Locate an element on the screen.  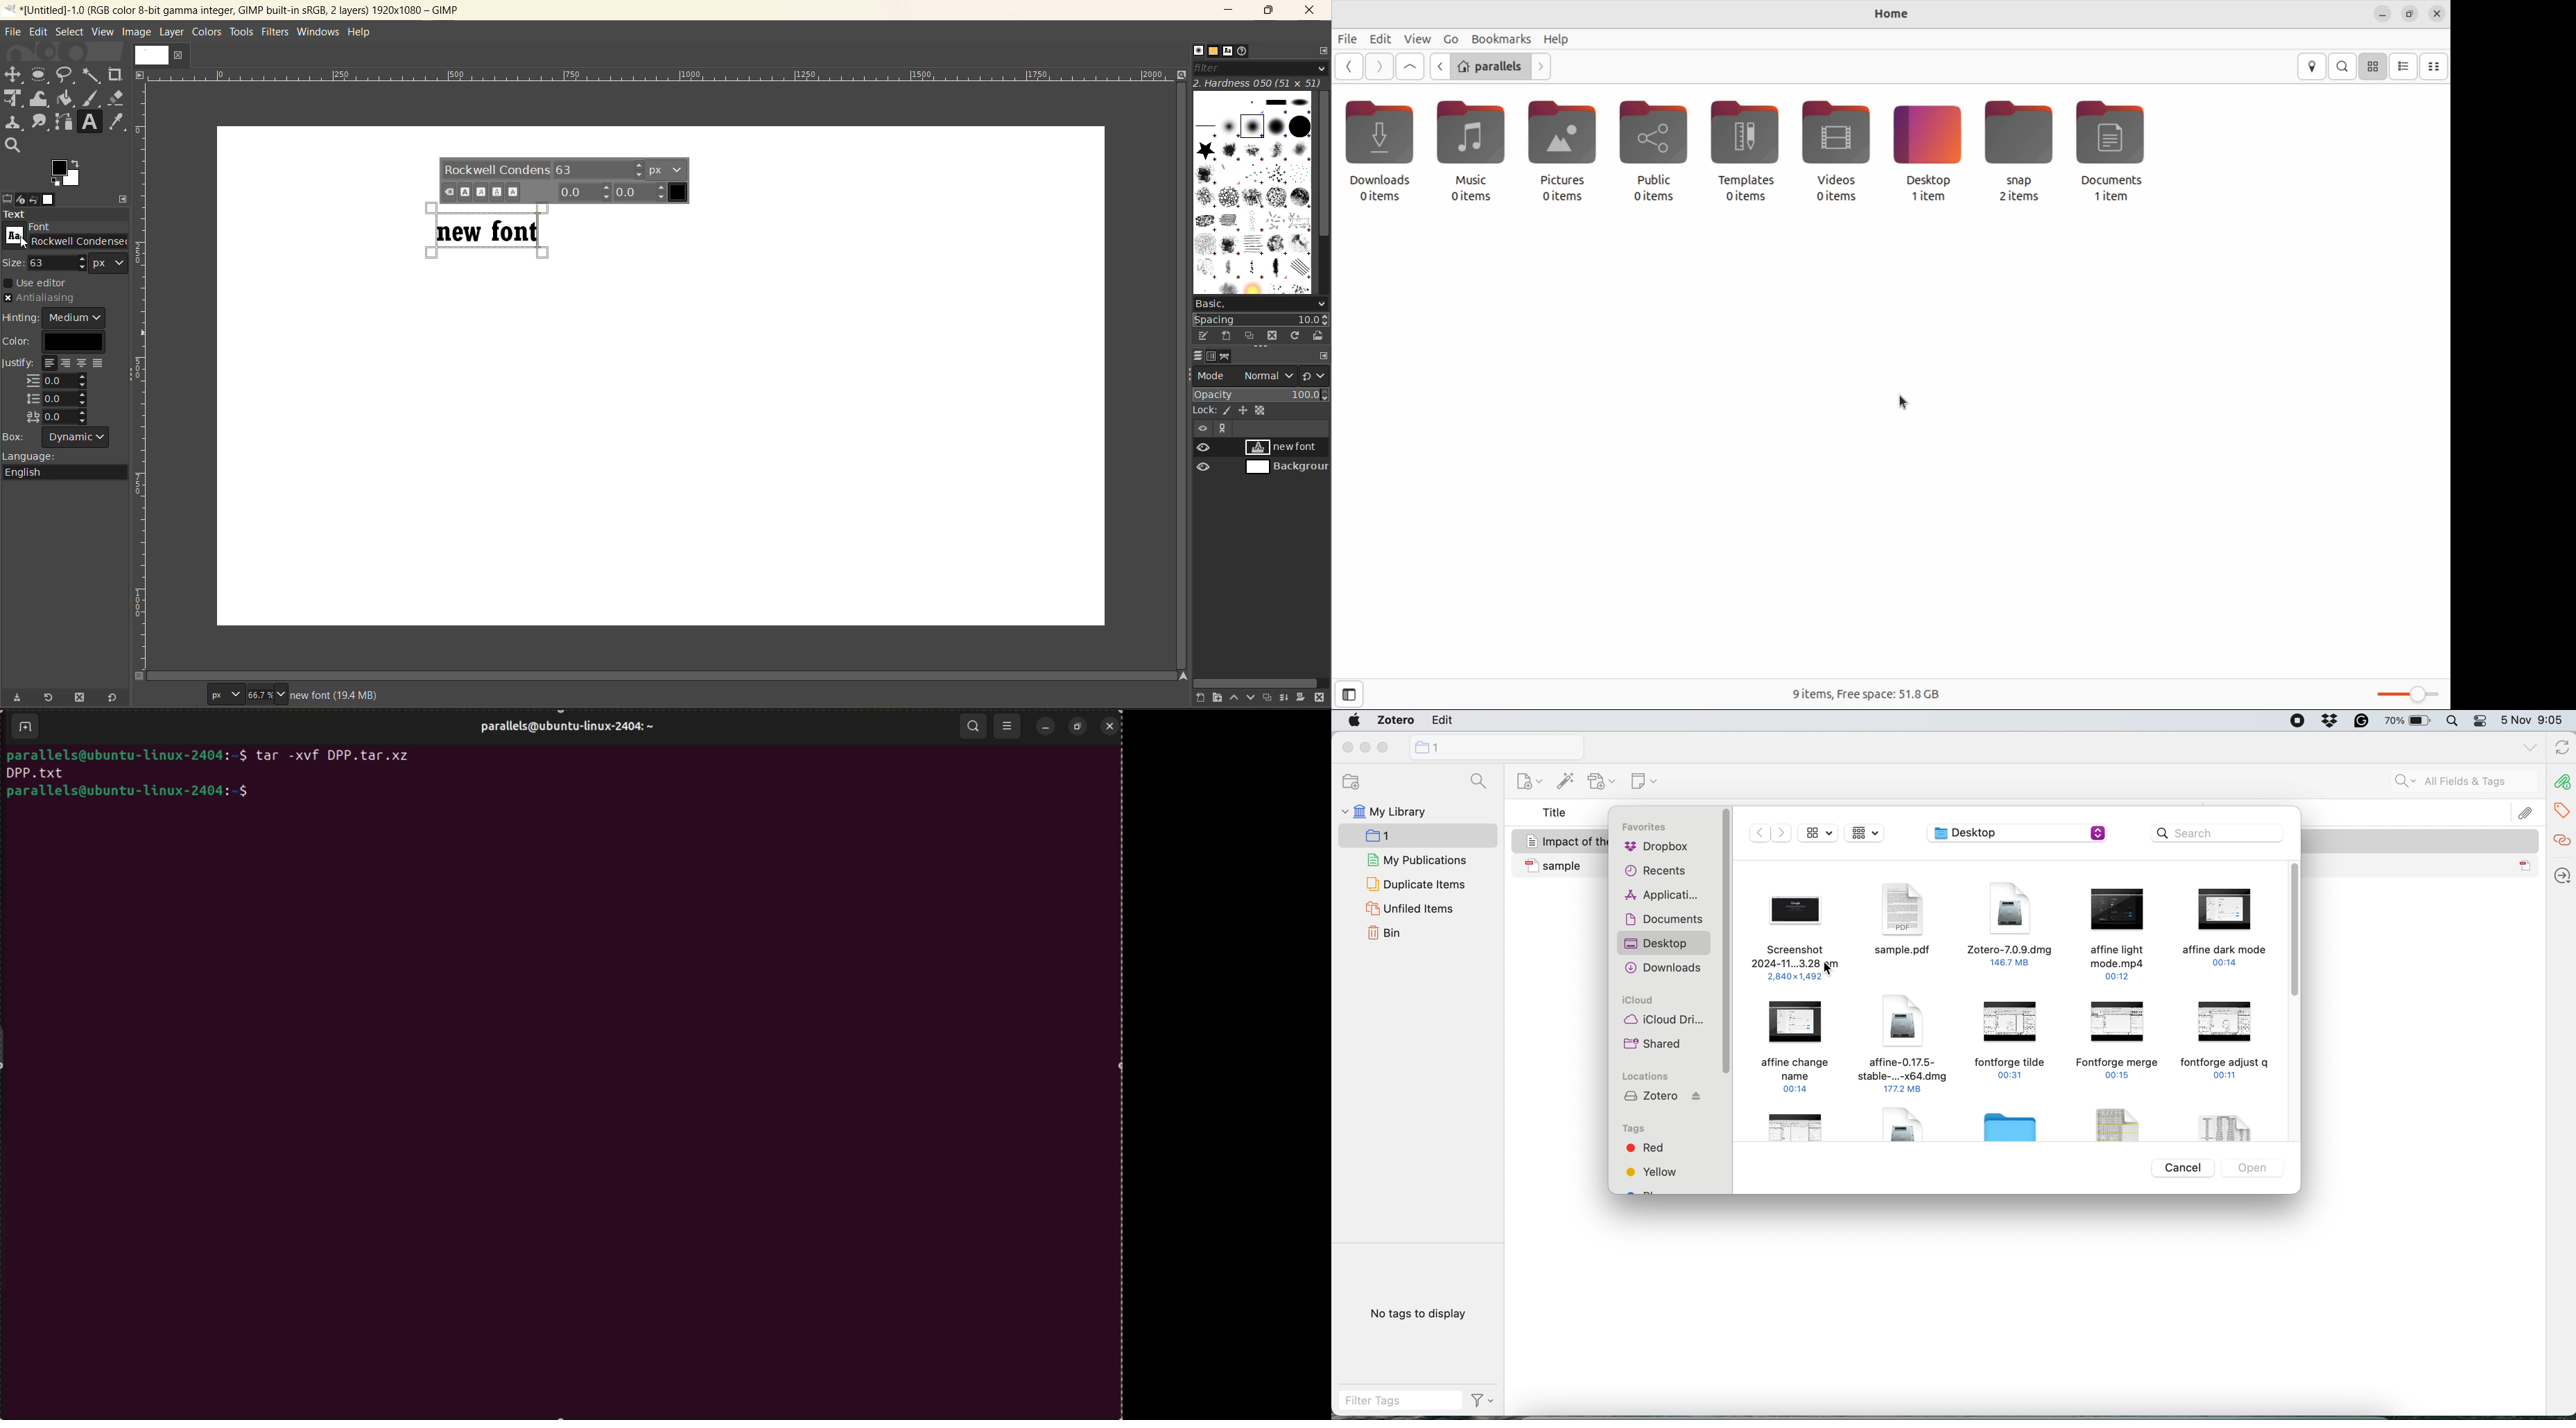
list all tabs is located at coordinates (2528, 748).